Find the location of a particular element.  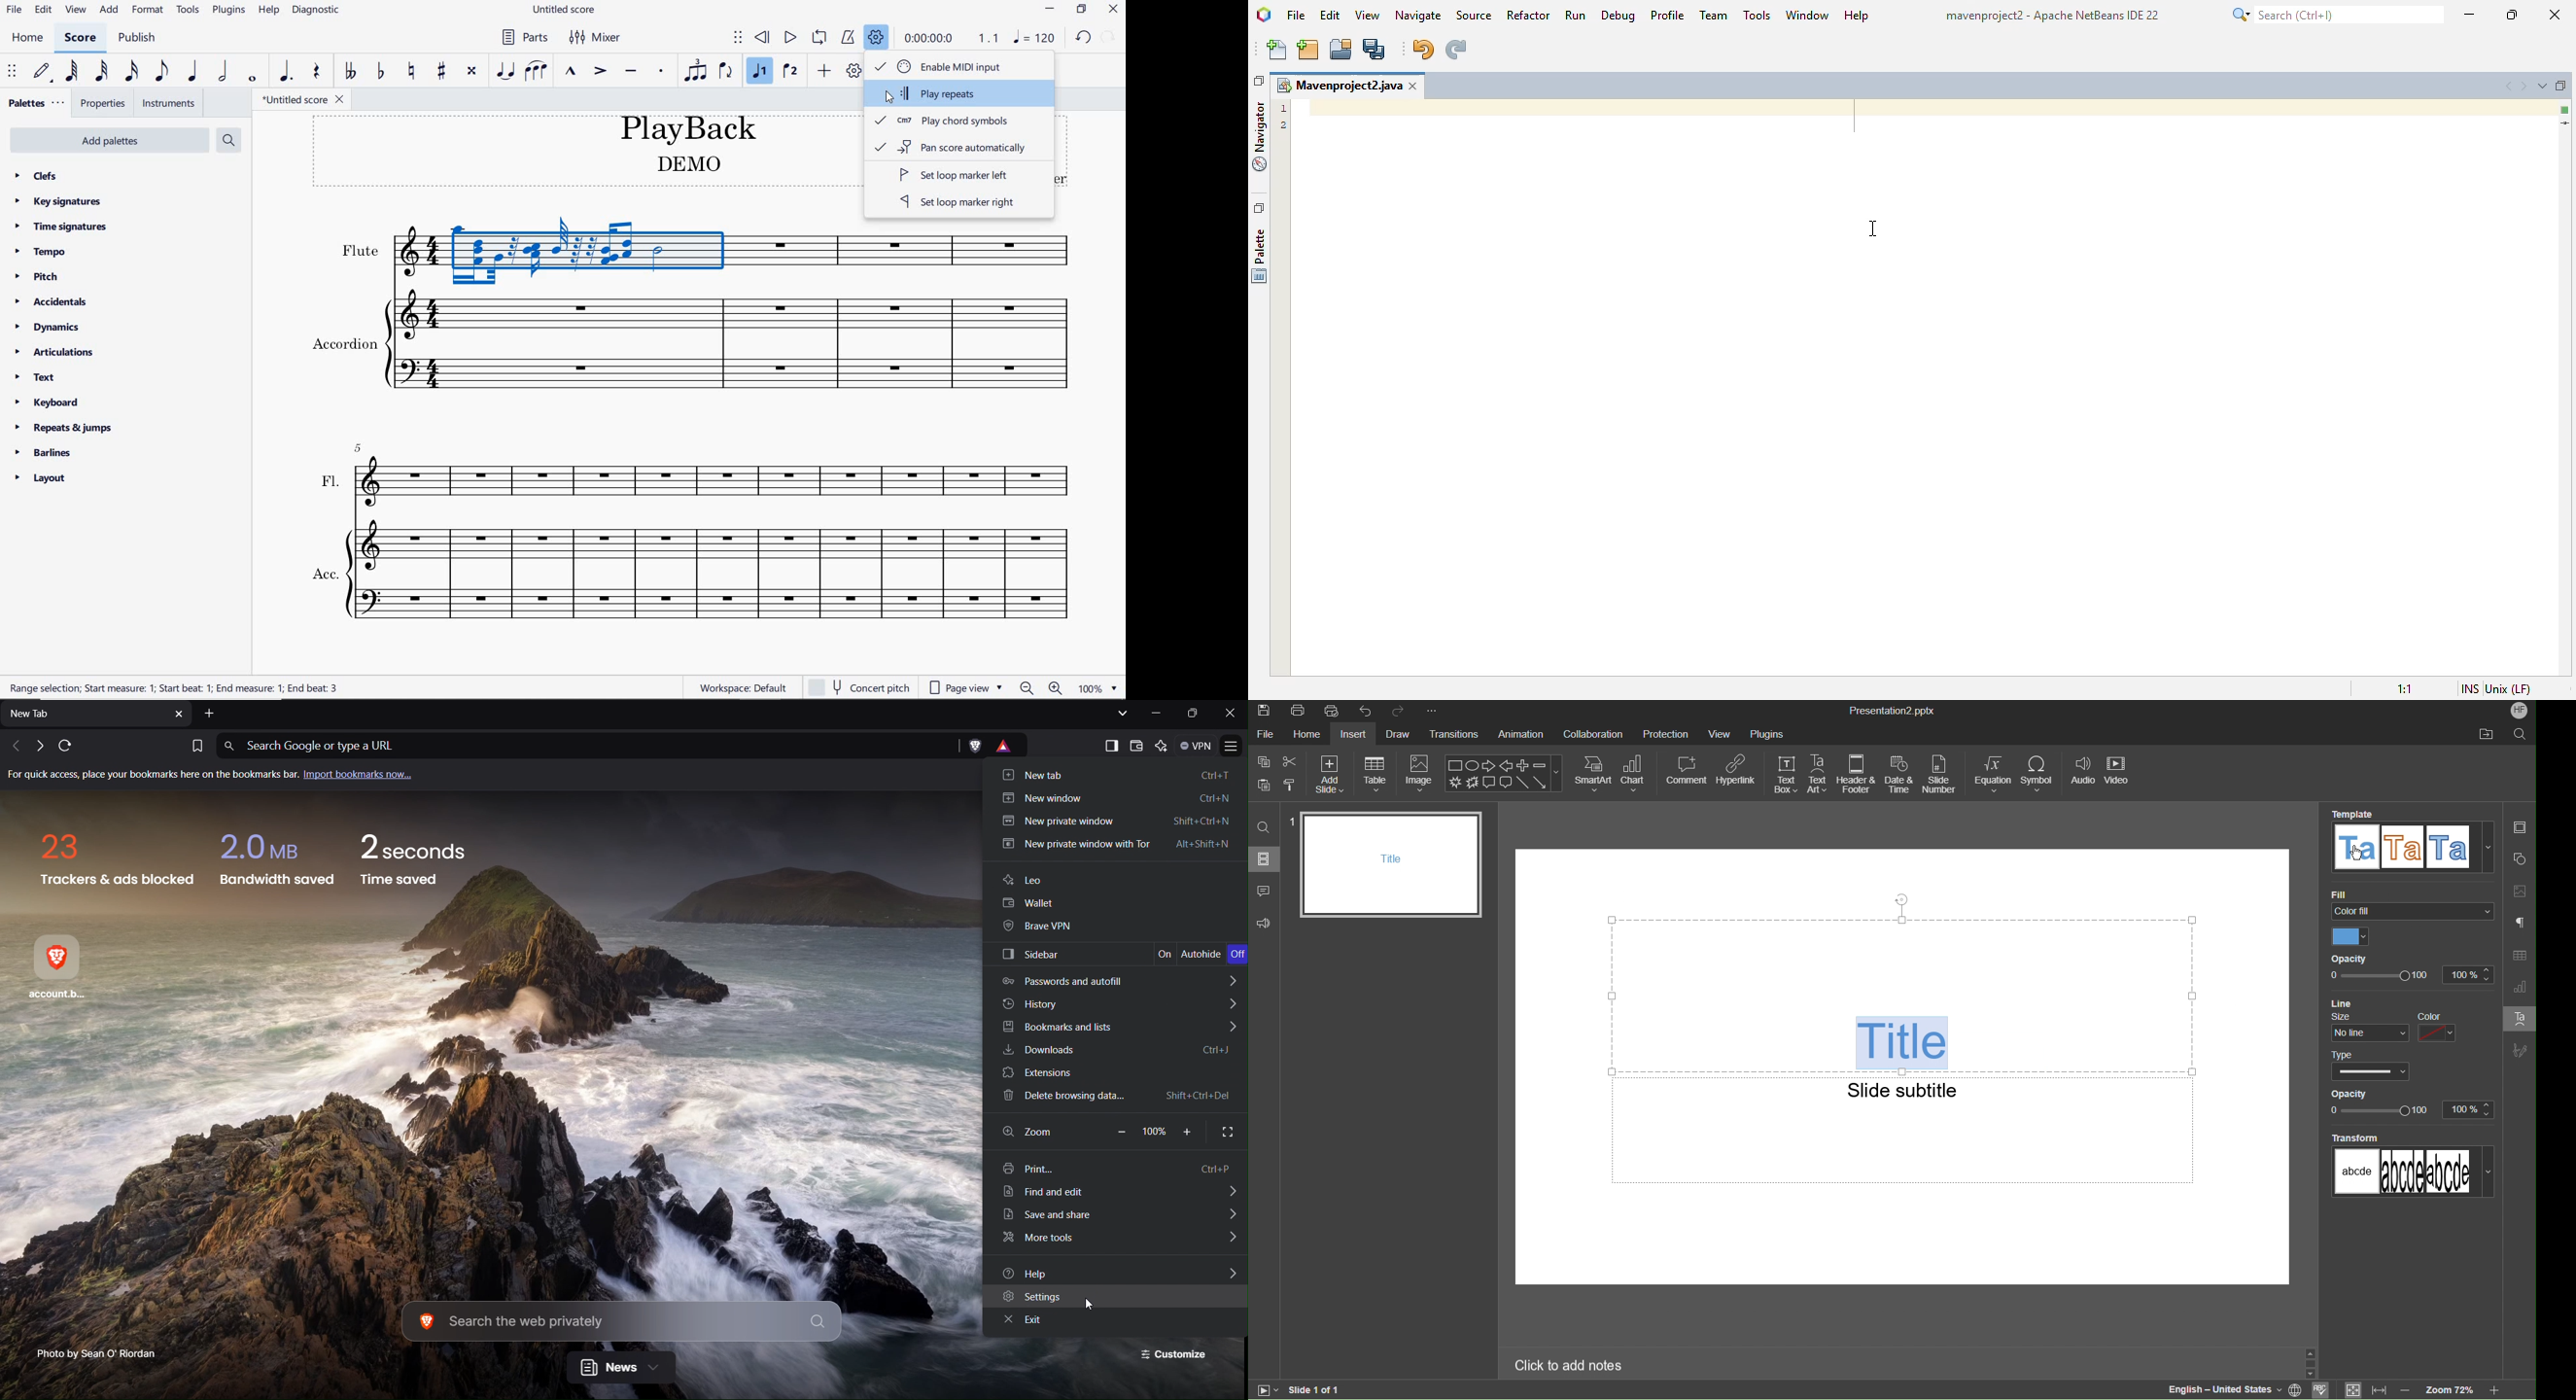

Symbol is located at coordinates (2039, 775).